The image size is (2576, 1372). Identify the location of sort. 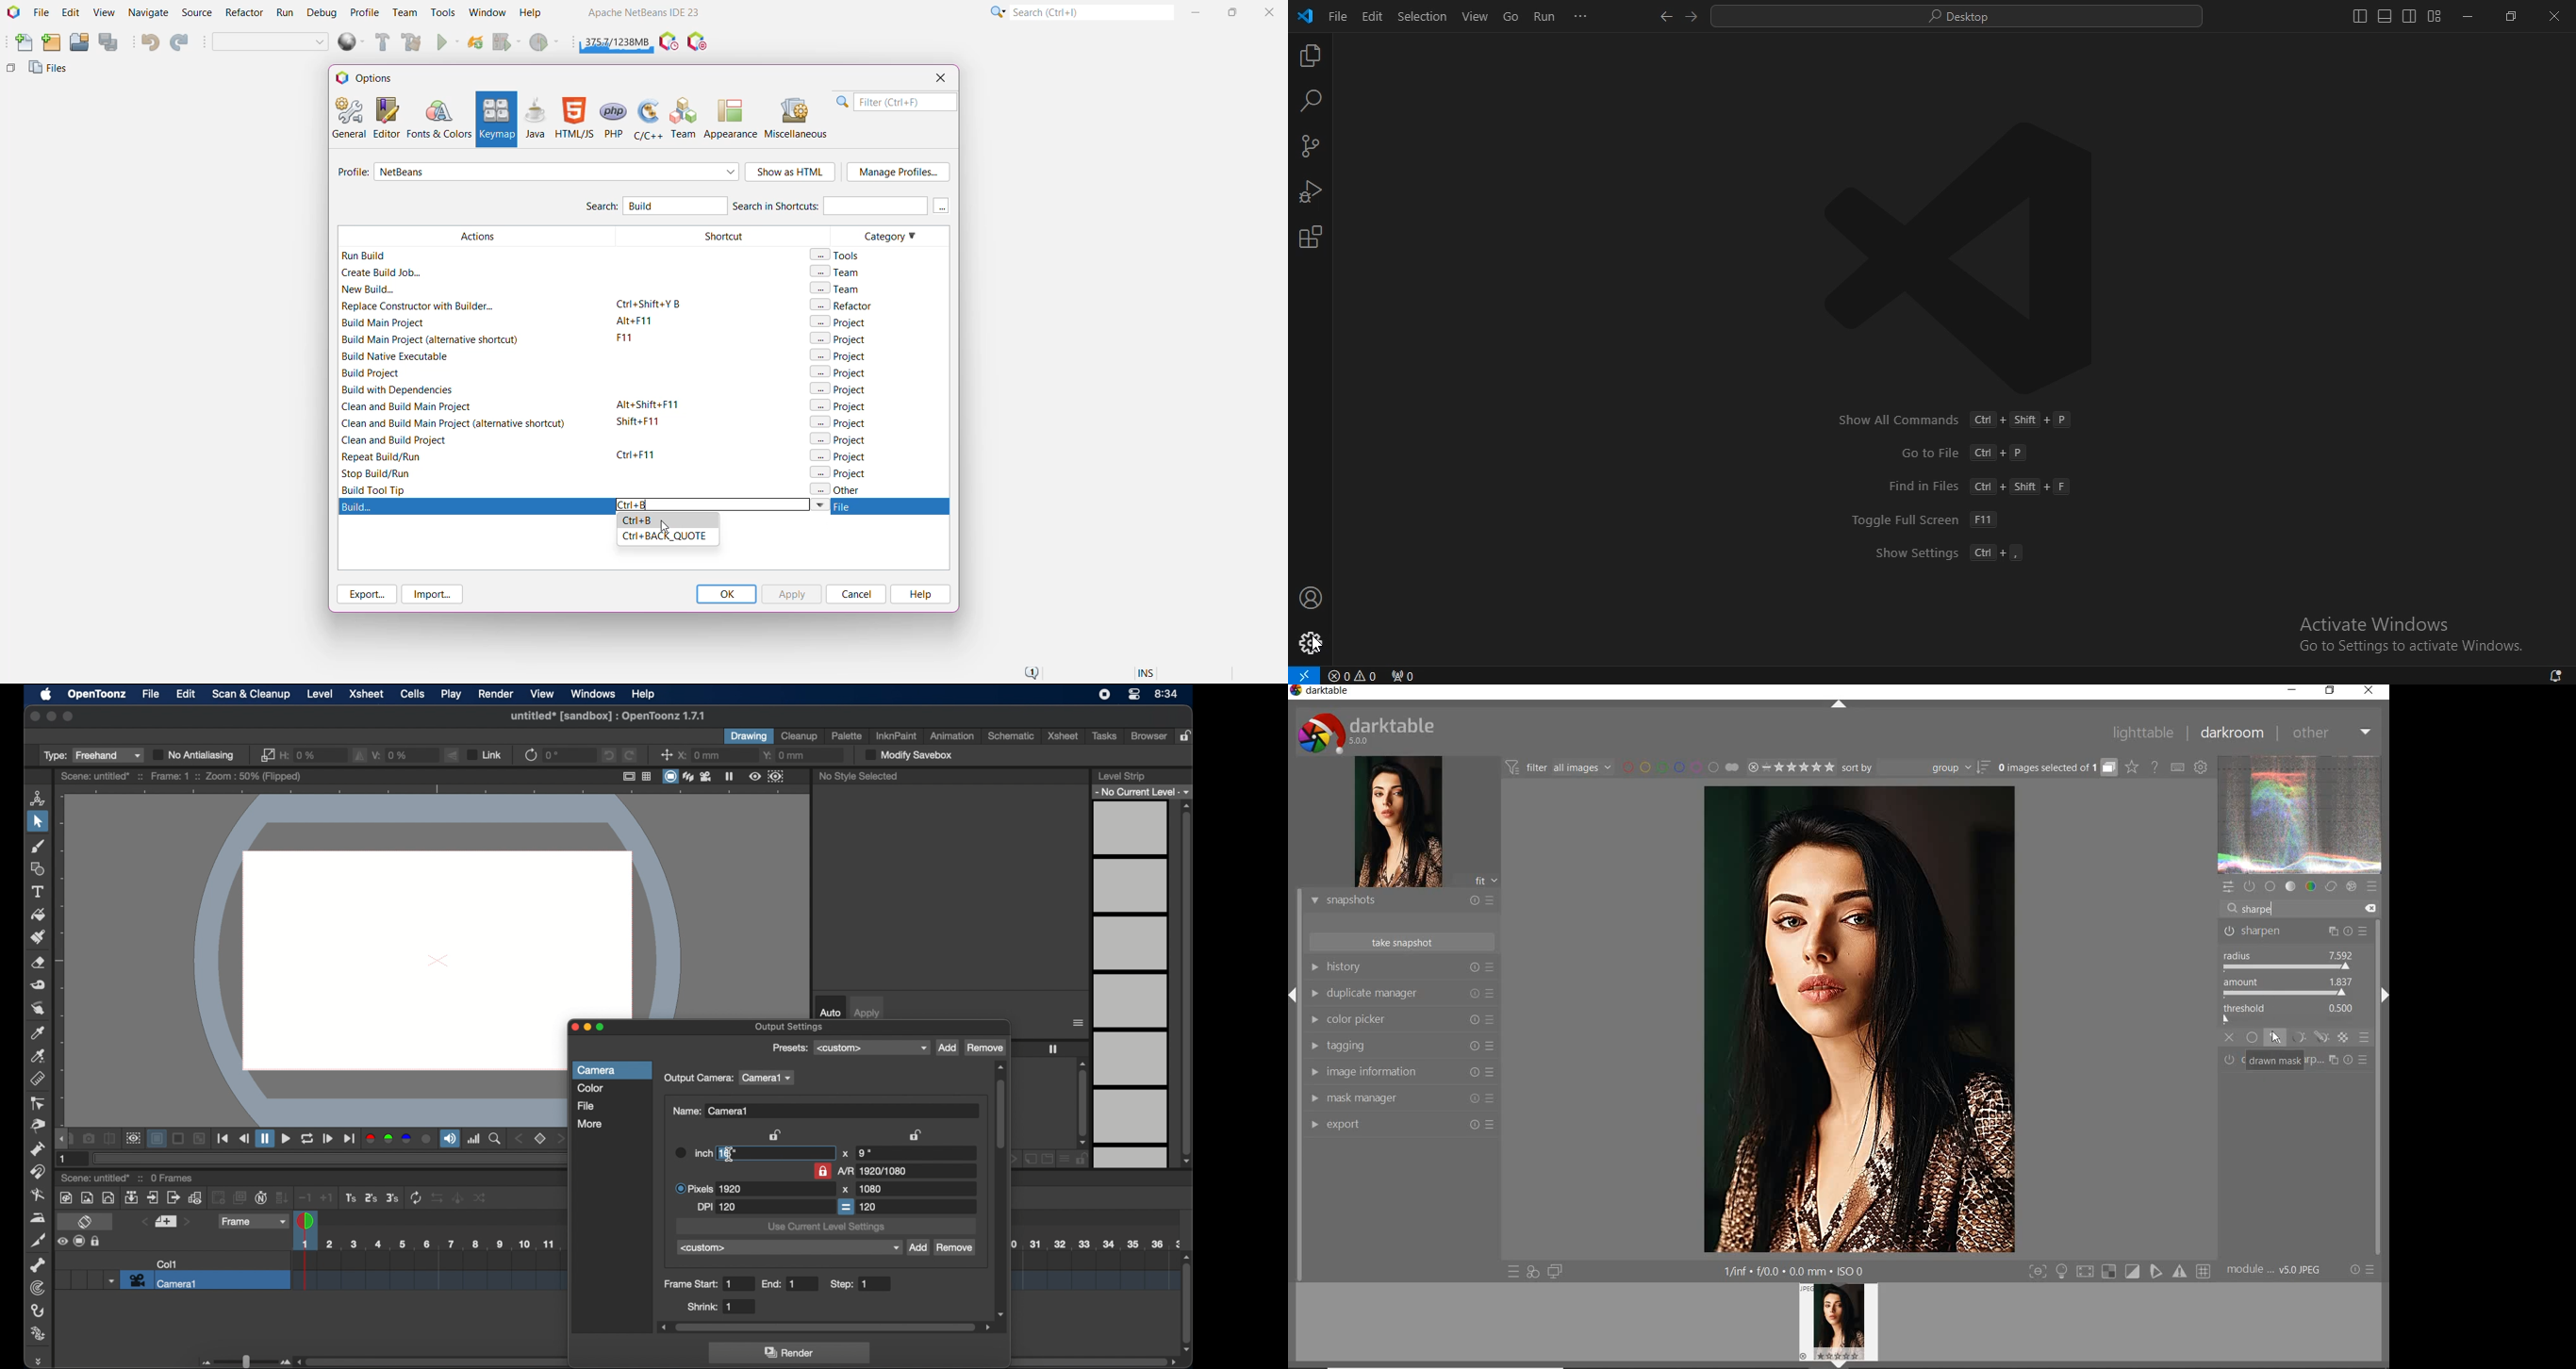
(1915, 766).